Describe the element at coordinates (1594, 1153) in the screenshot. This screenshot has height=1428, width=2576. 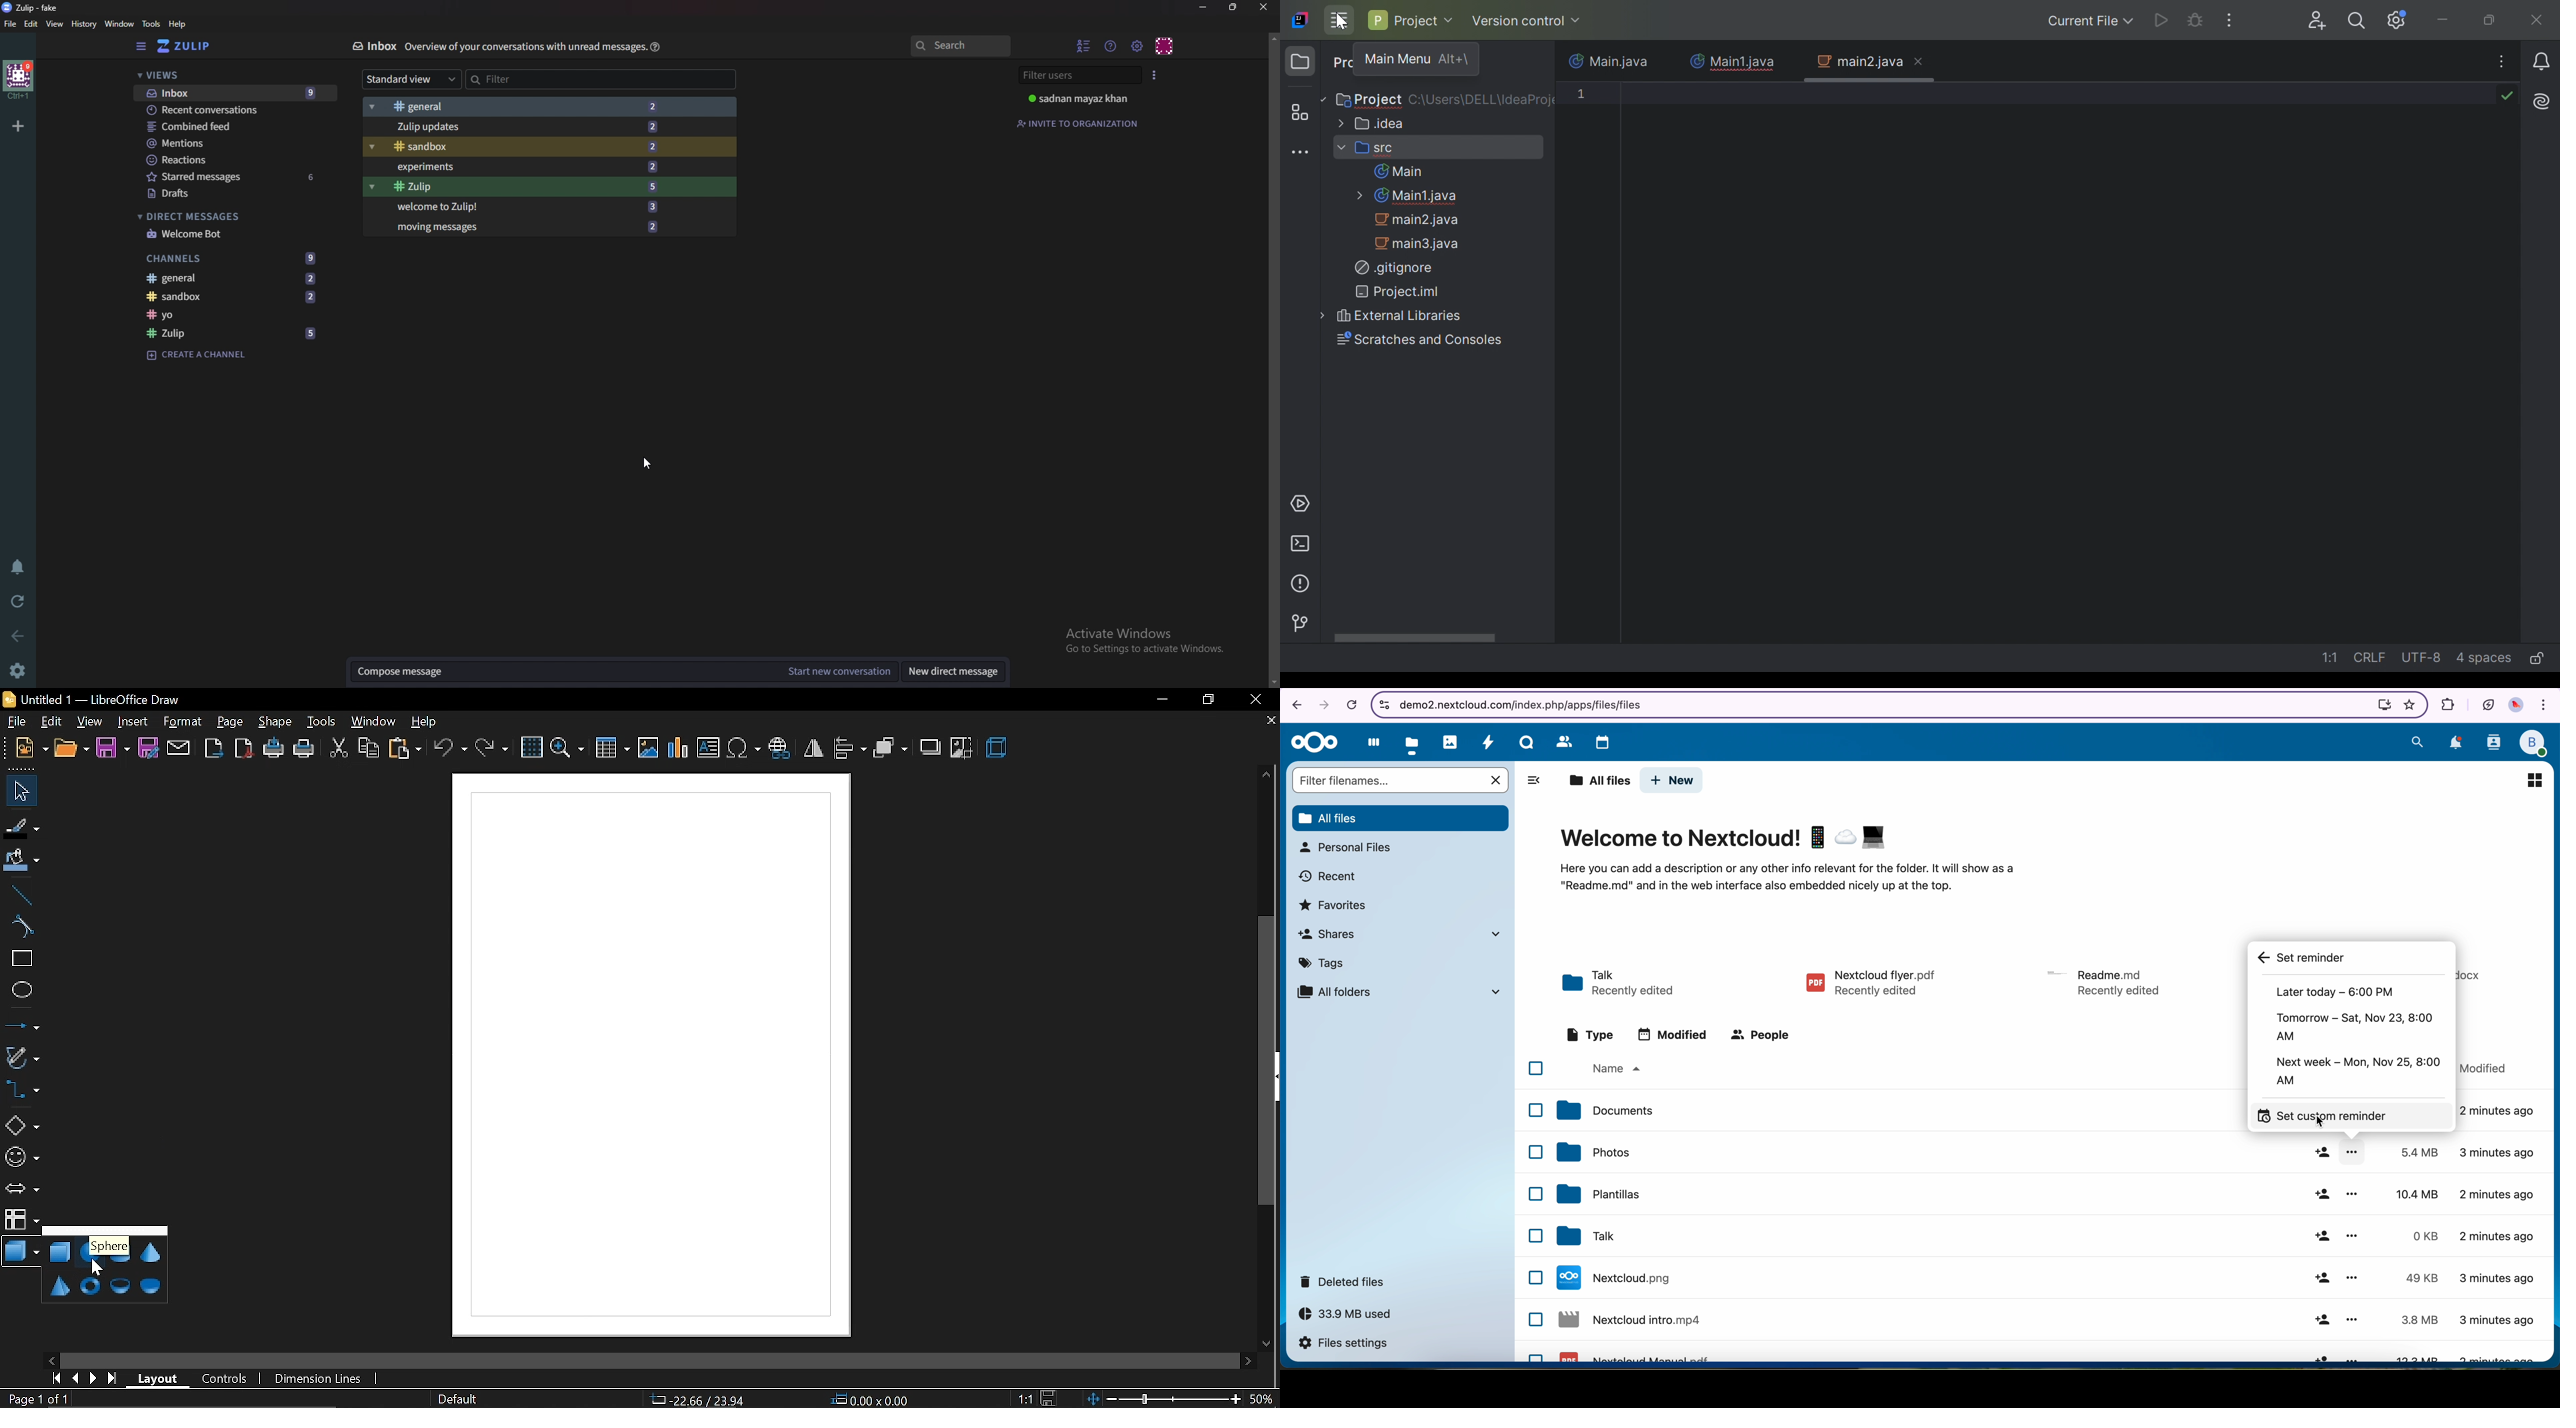
I see `photos` at that location.